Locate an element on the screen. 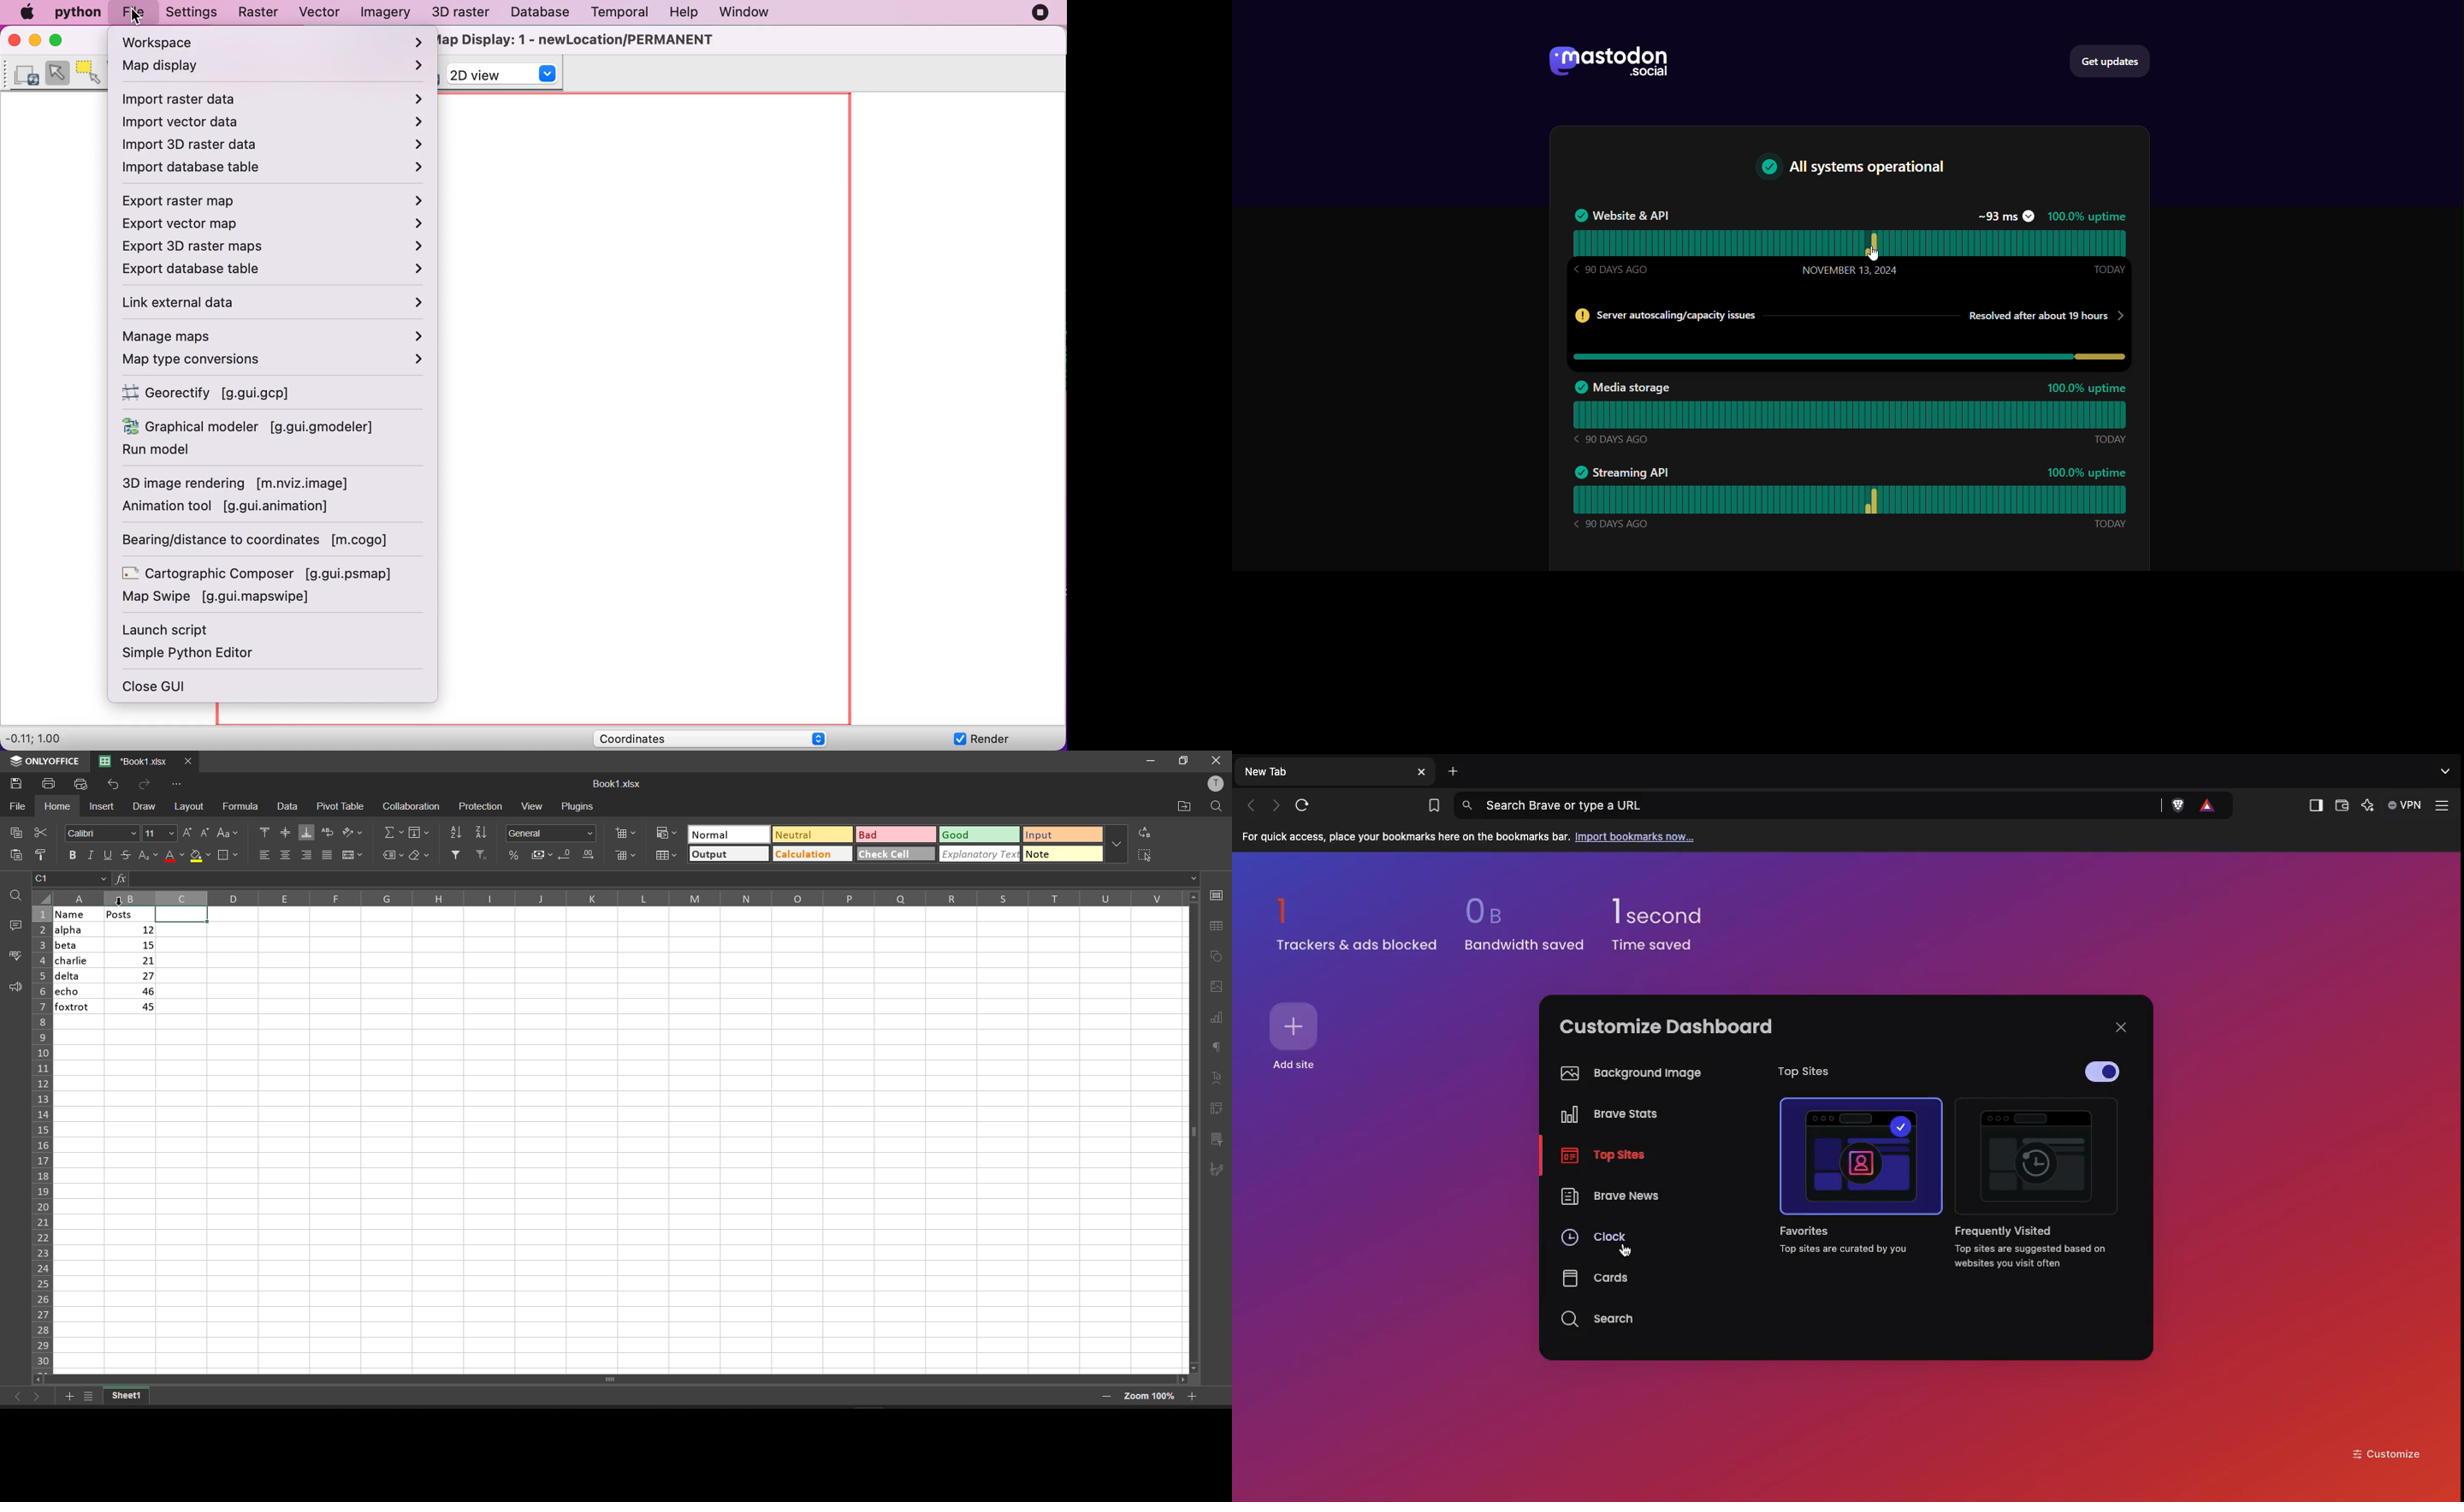 This screenshot has width=2464, height=1512. spell checking is located at coordinates (14, 955).